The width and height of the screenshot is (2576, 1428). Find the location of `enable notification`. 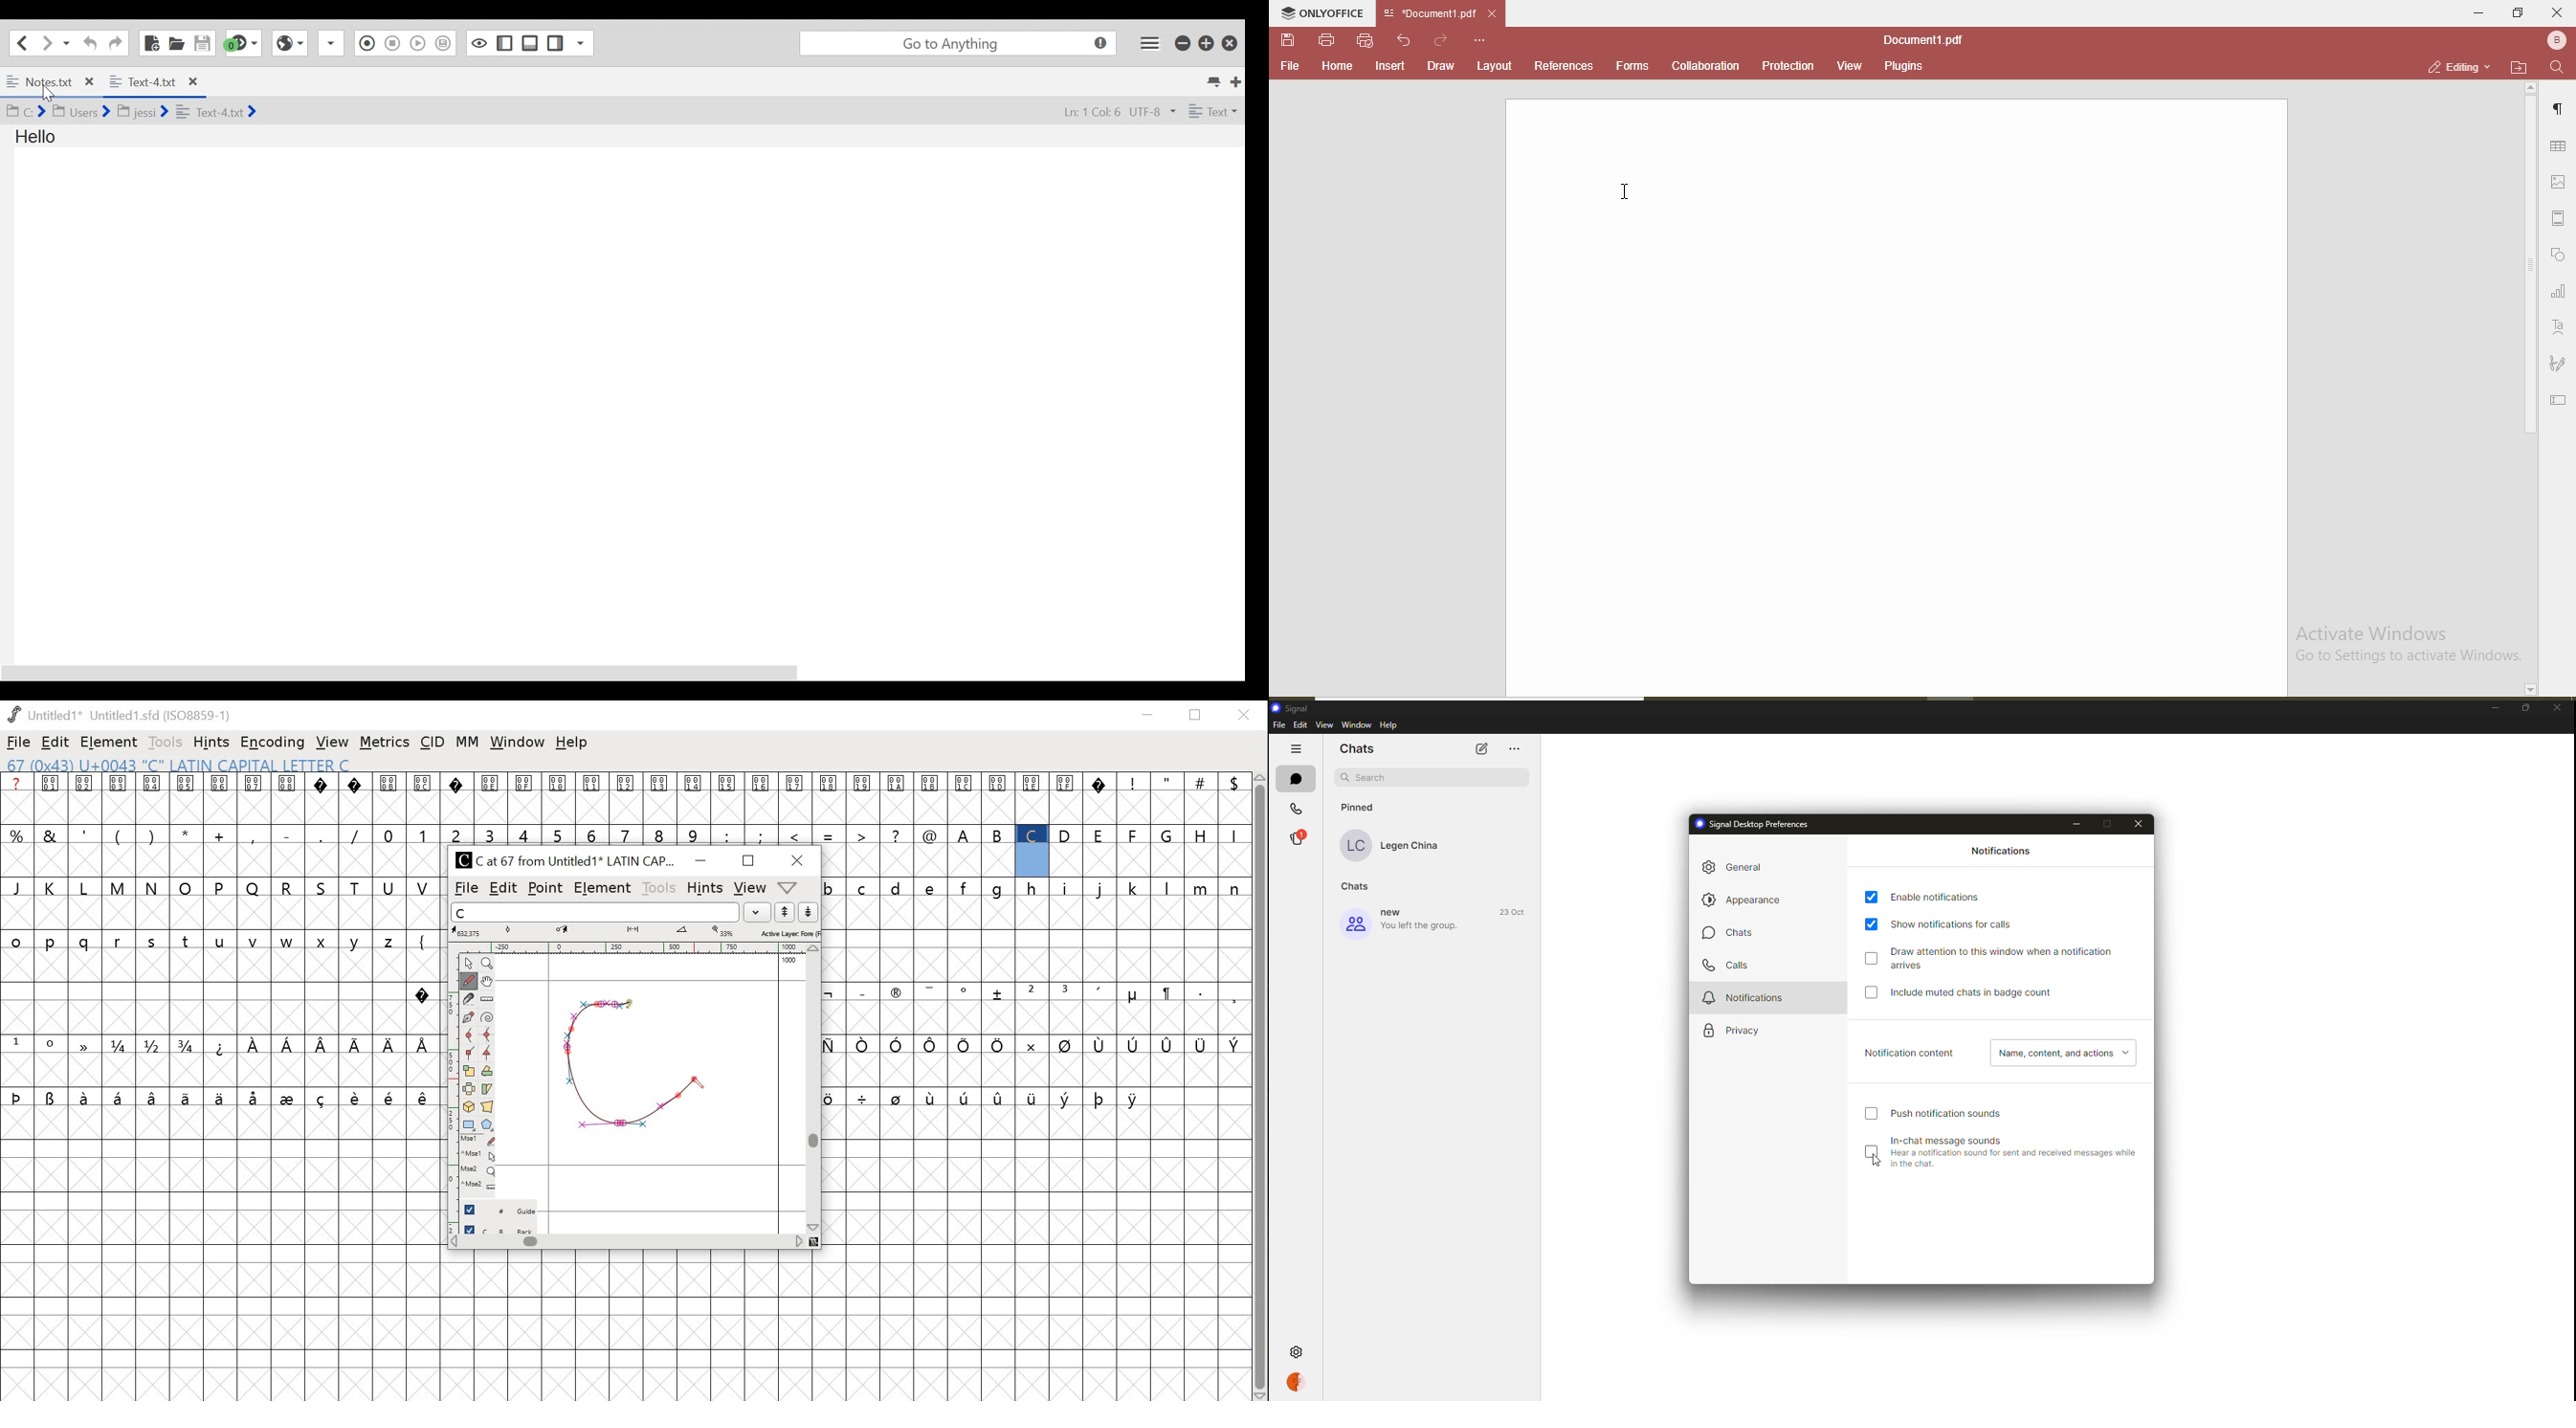

enable notification is located at coordinates (1937, 898).